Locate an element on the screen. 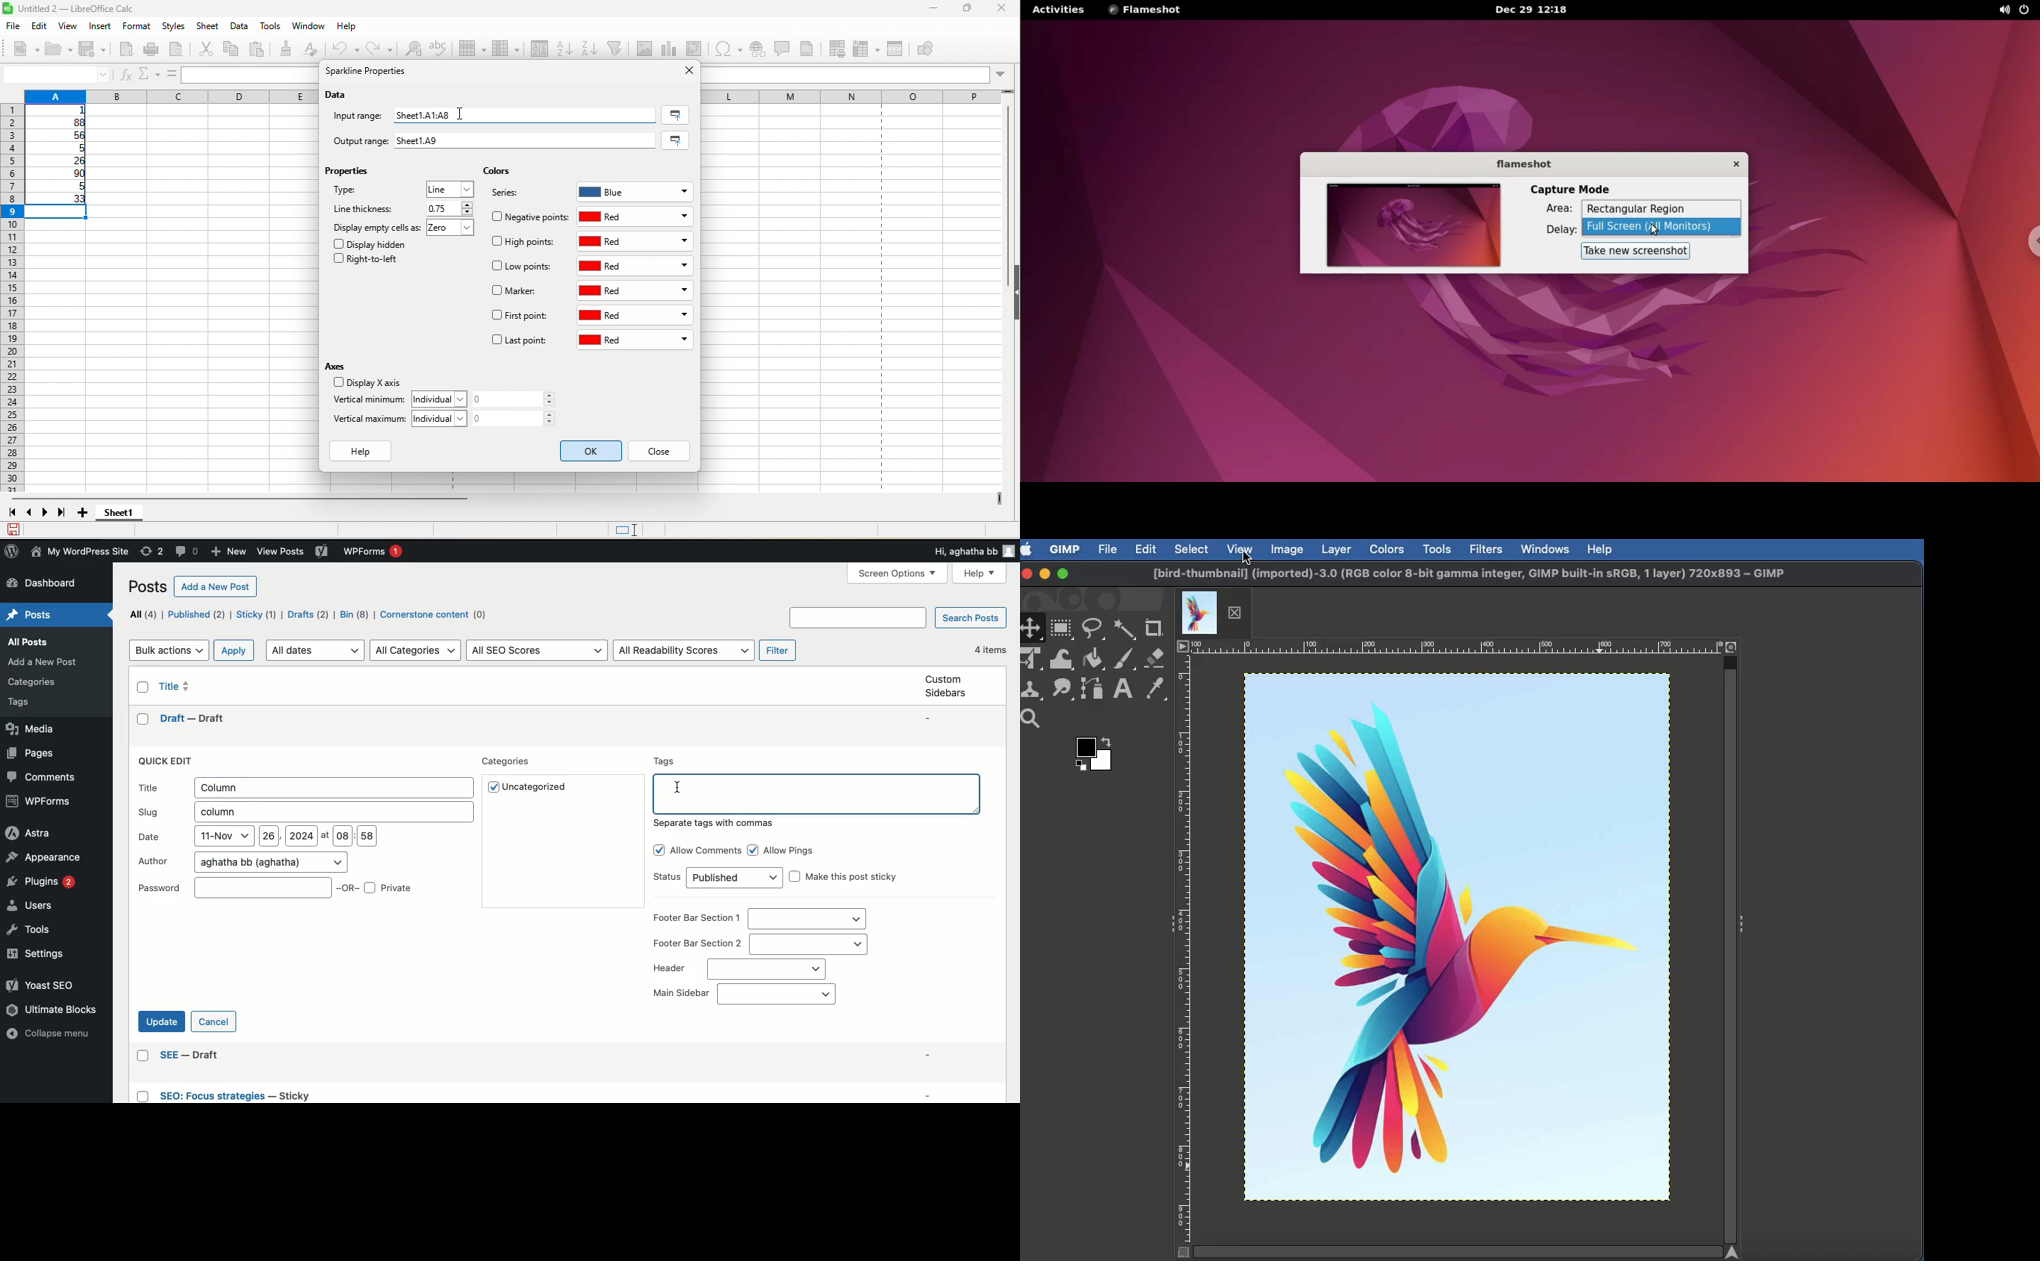 Image resolution: width=2044 pixels, height=1288 pixels. drag to view next columns is located at coordinates (1000, 499).